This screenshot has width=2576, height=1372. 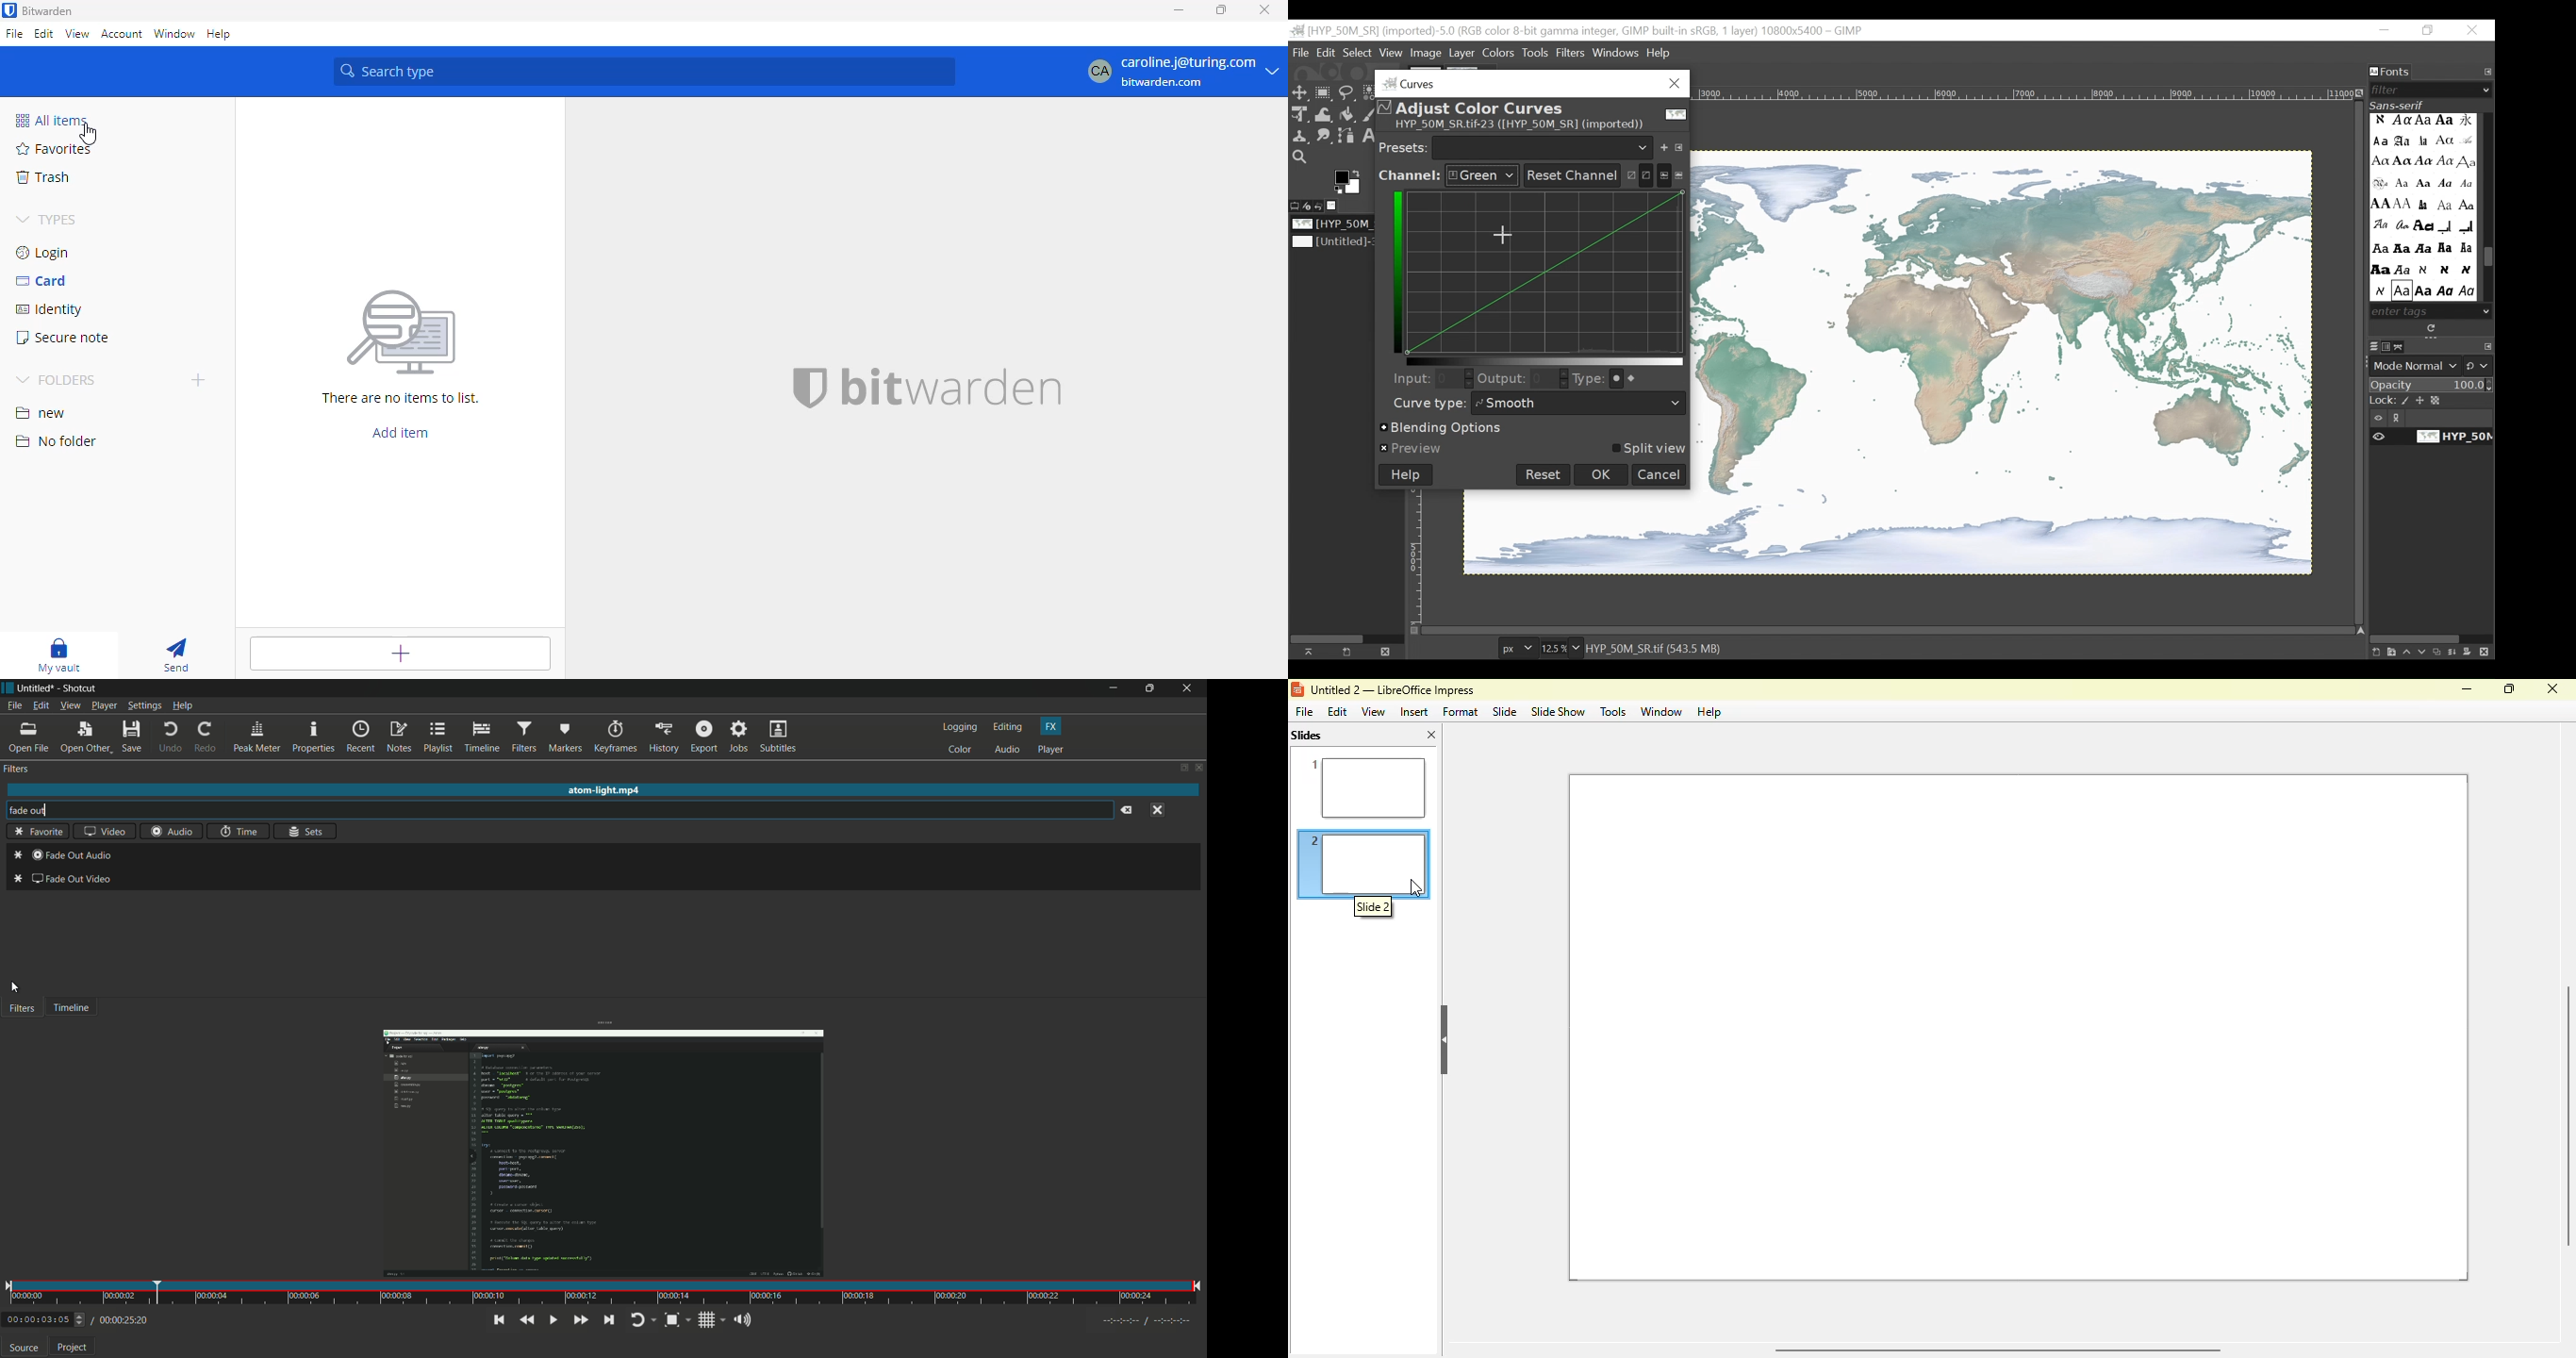 What do you see at coordinates (31, 737) in the screenshot?
I see `open file` at bounding box center [31, 737].